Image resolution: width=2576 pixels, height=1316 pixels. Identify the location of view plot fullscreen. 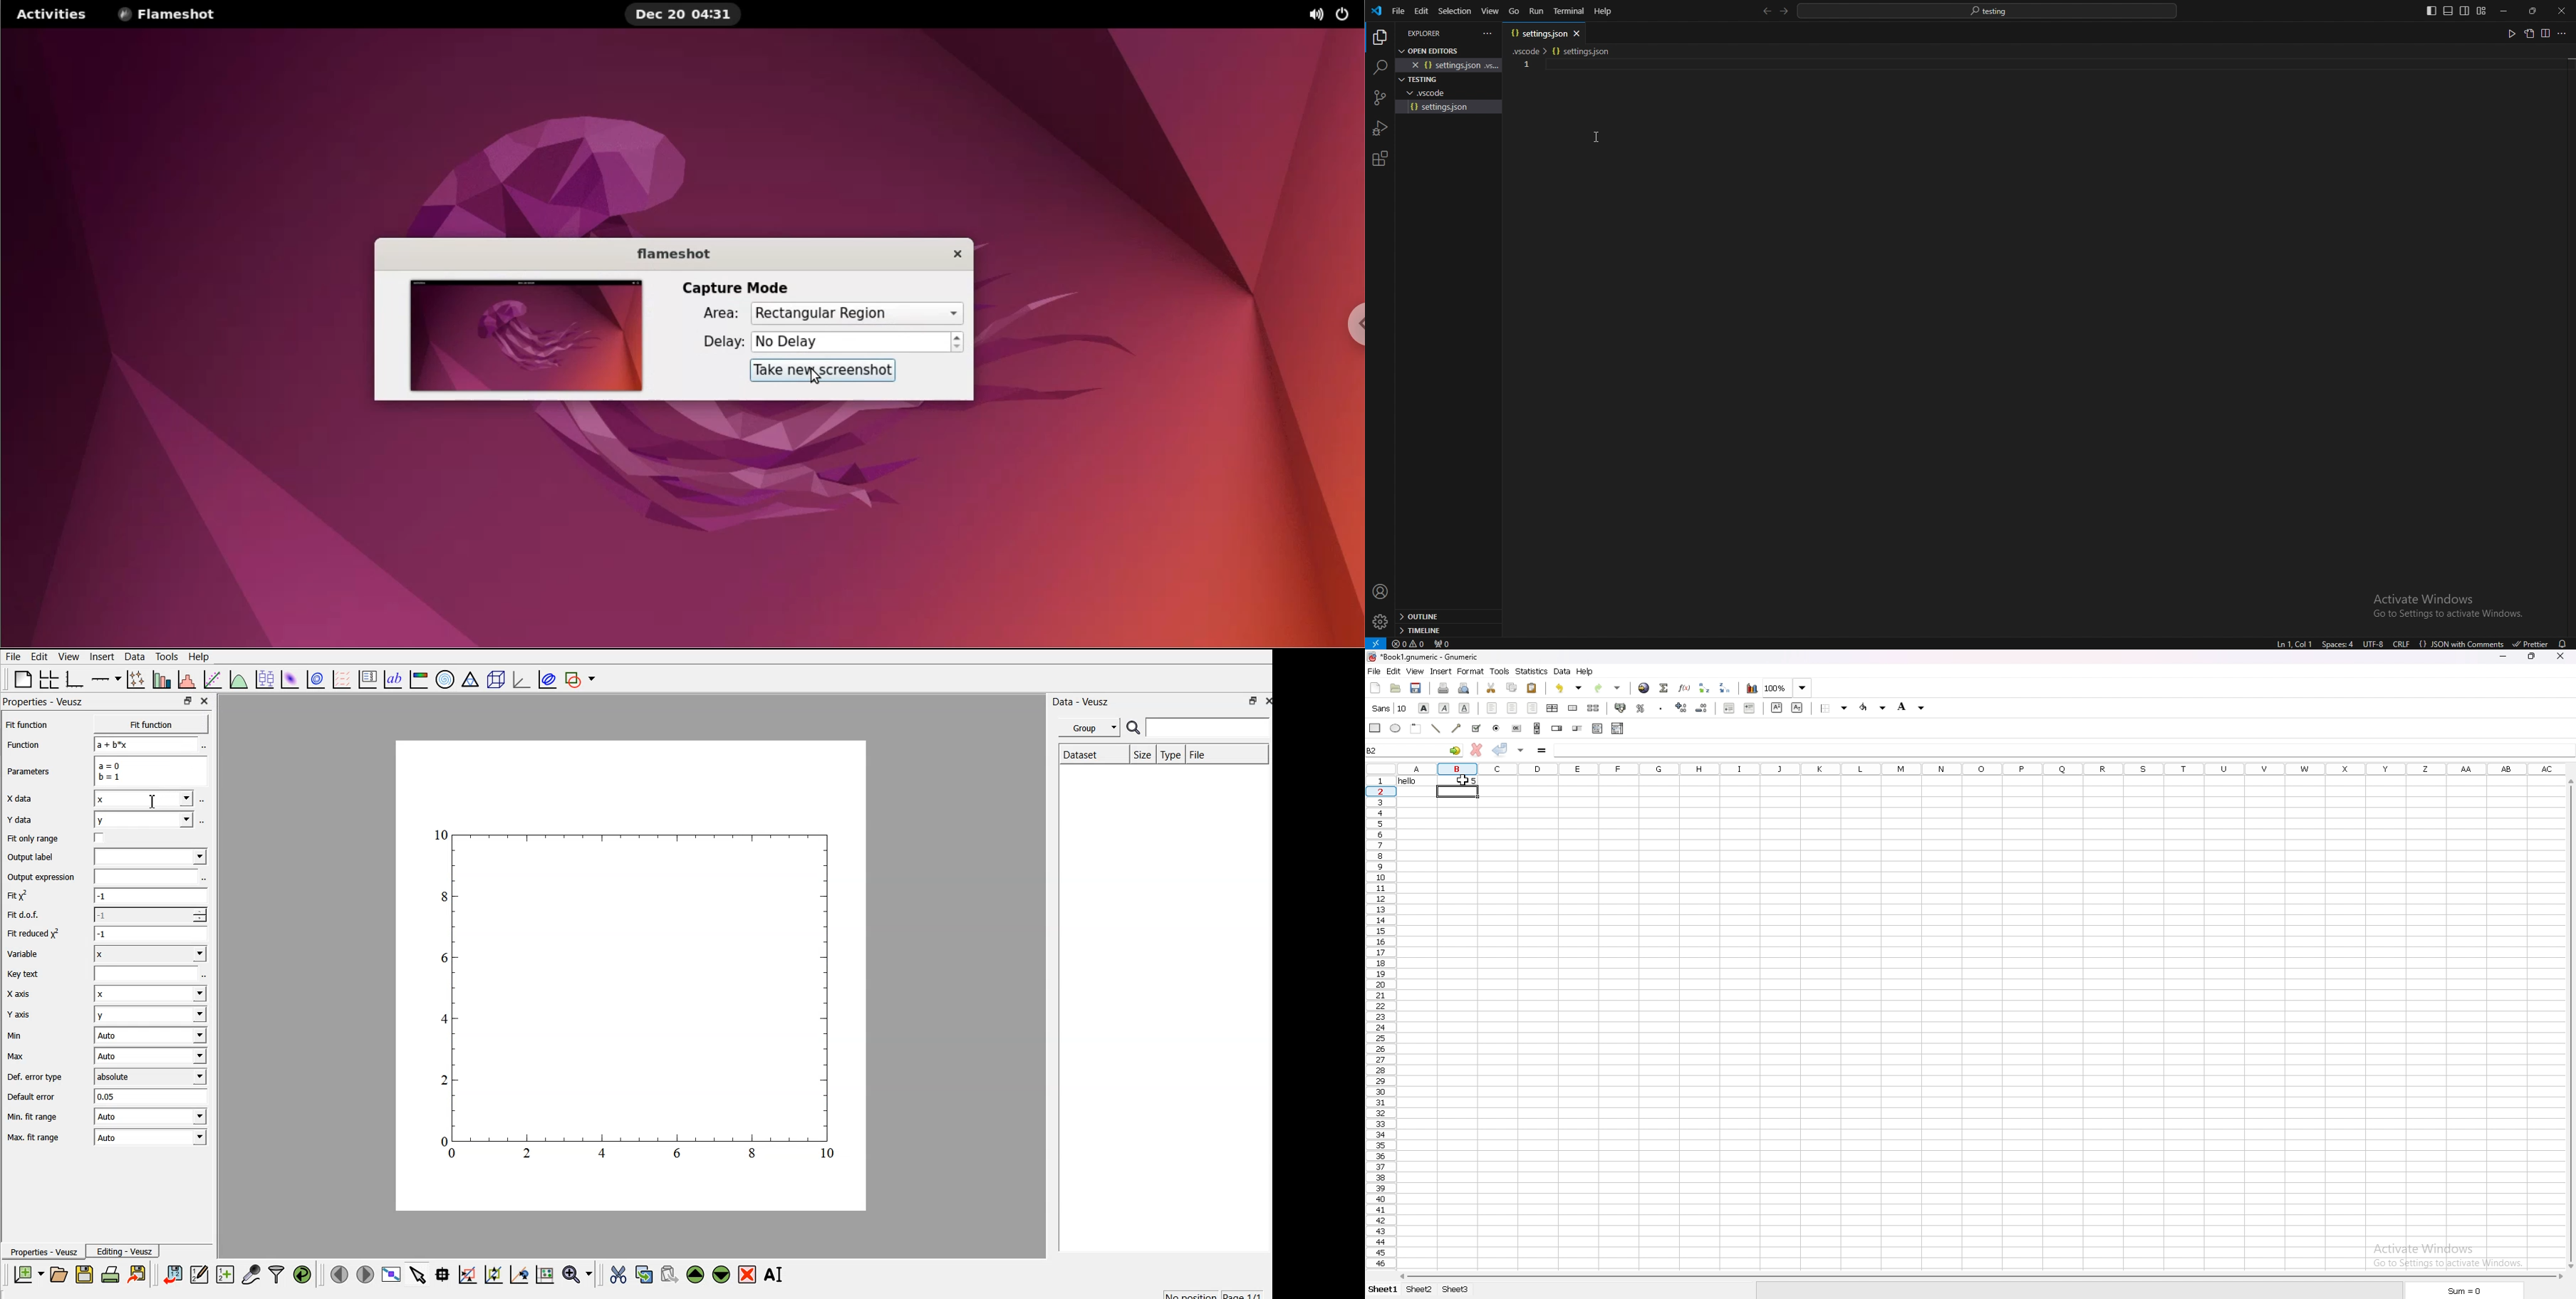
(393, 1276).